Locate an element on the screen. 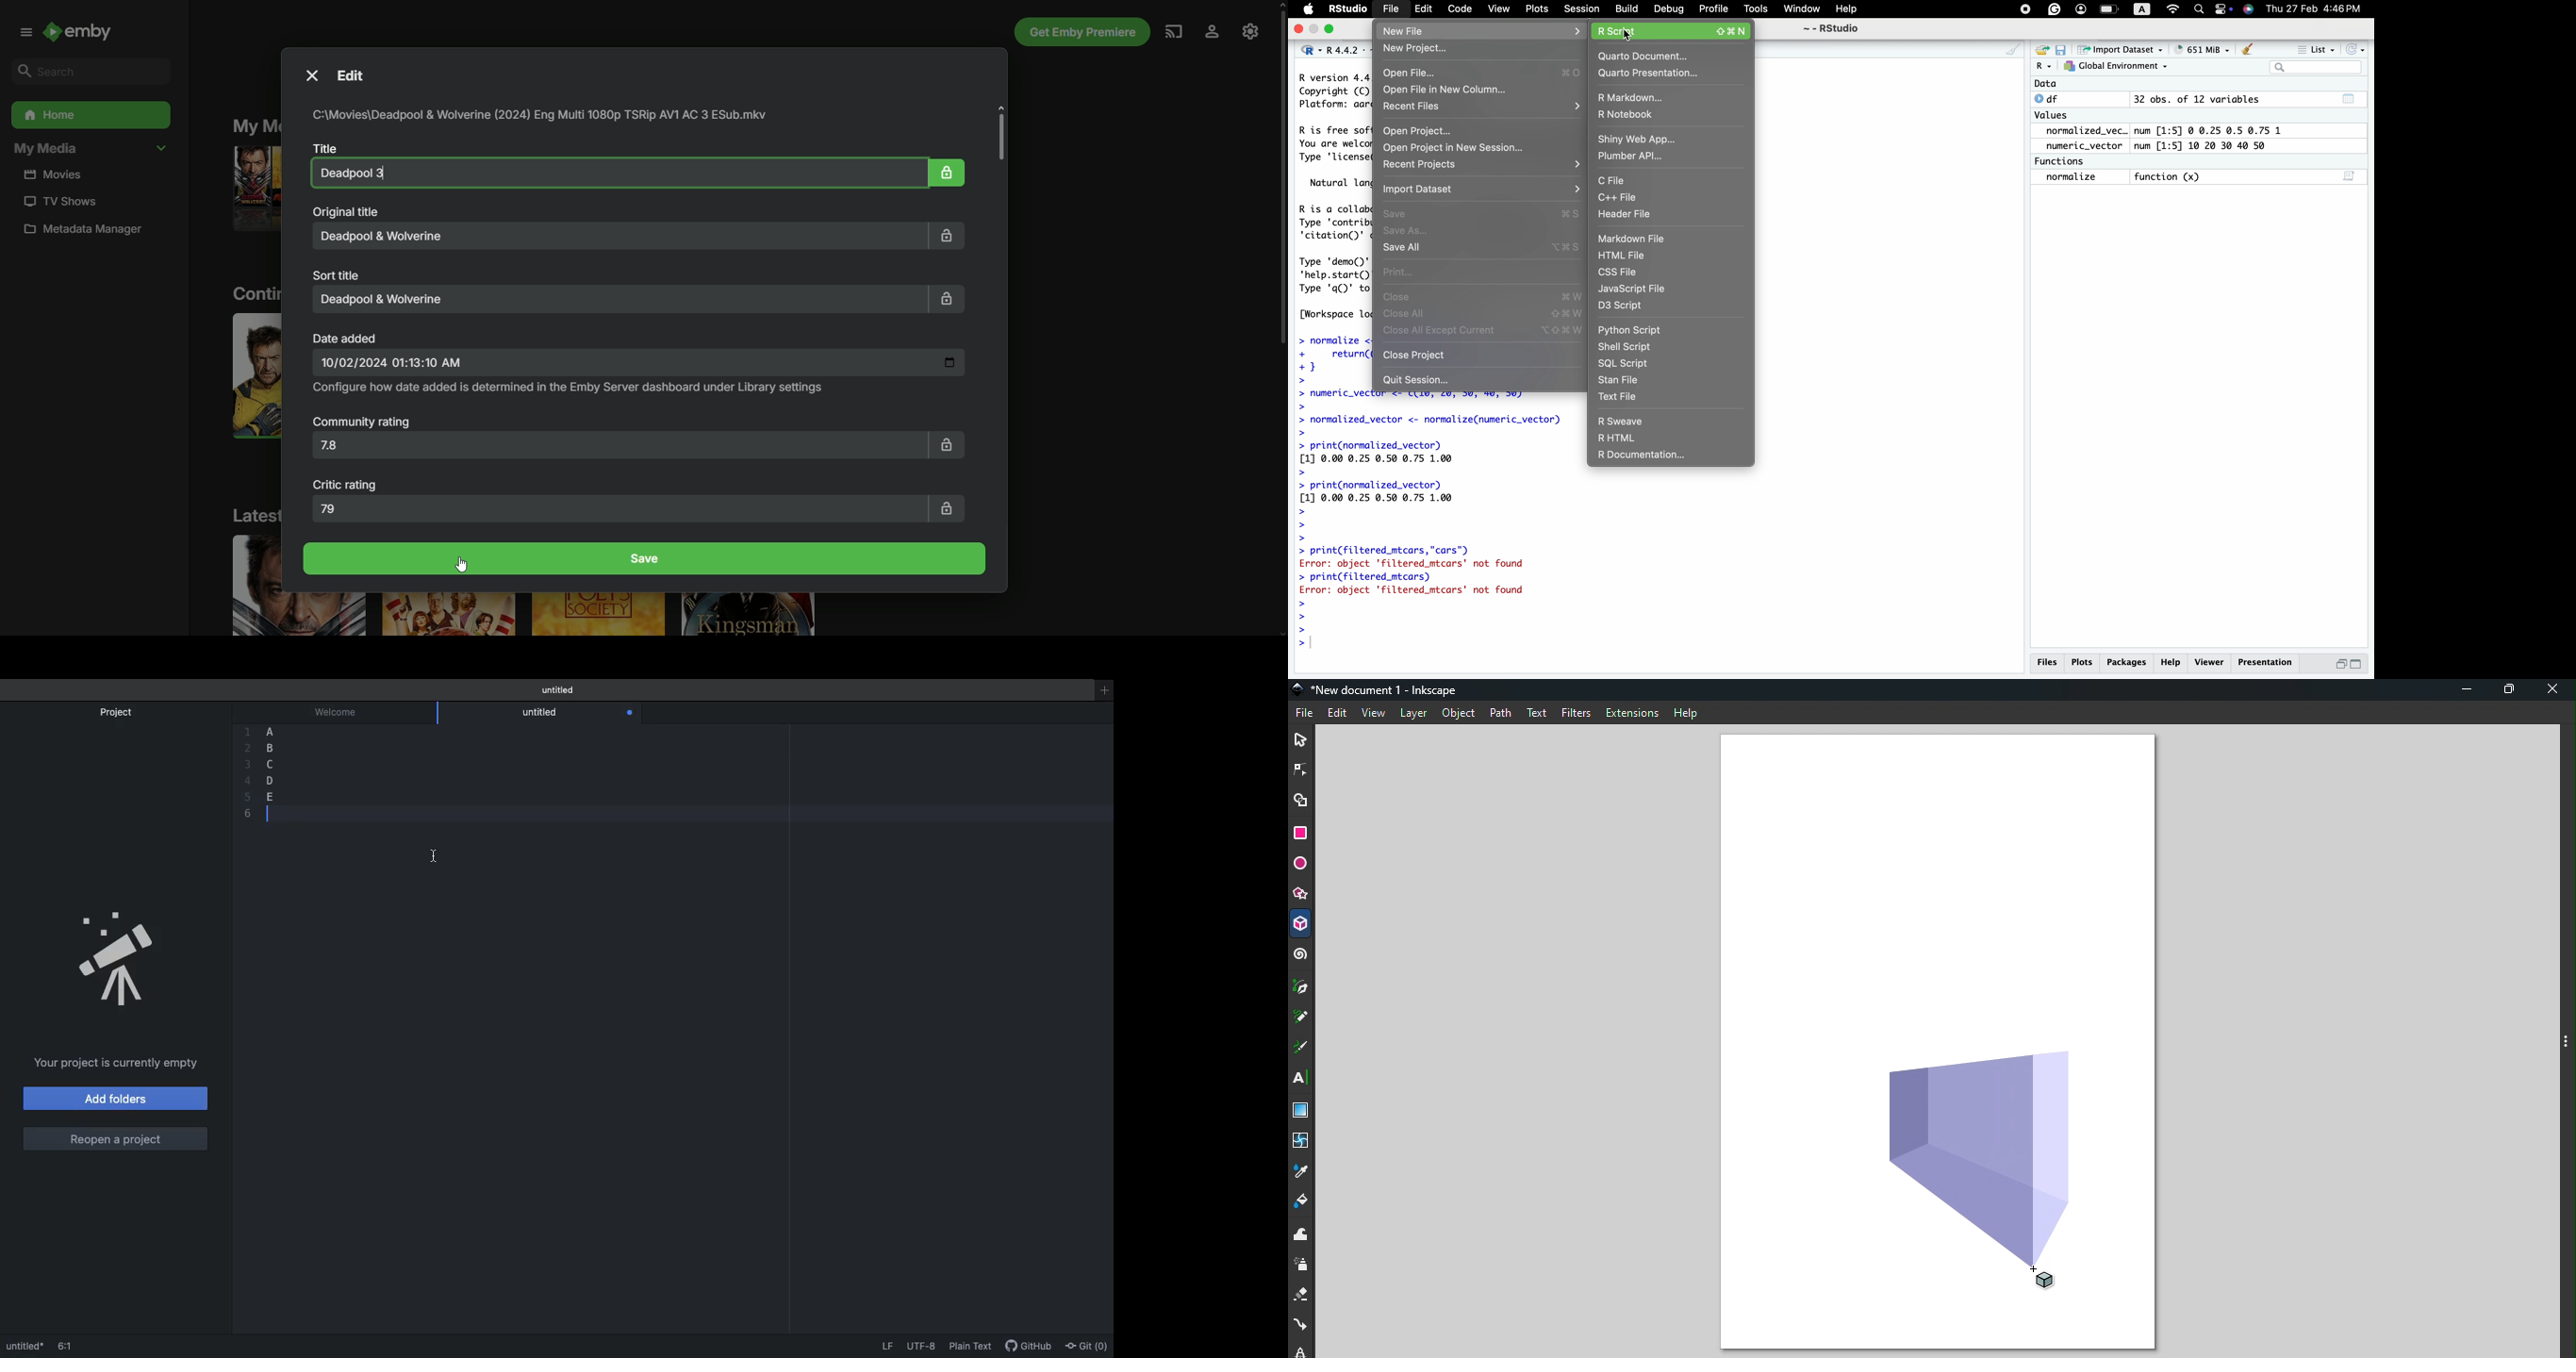 This screenshot has width=2576, height=1372. Shiny Web App.. is located at coordinates (1634, 138).